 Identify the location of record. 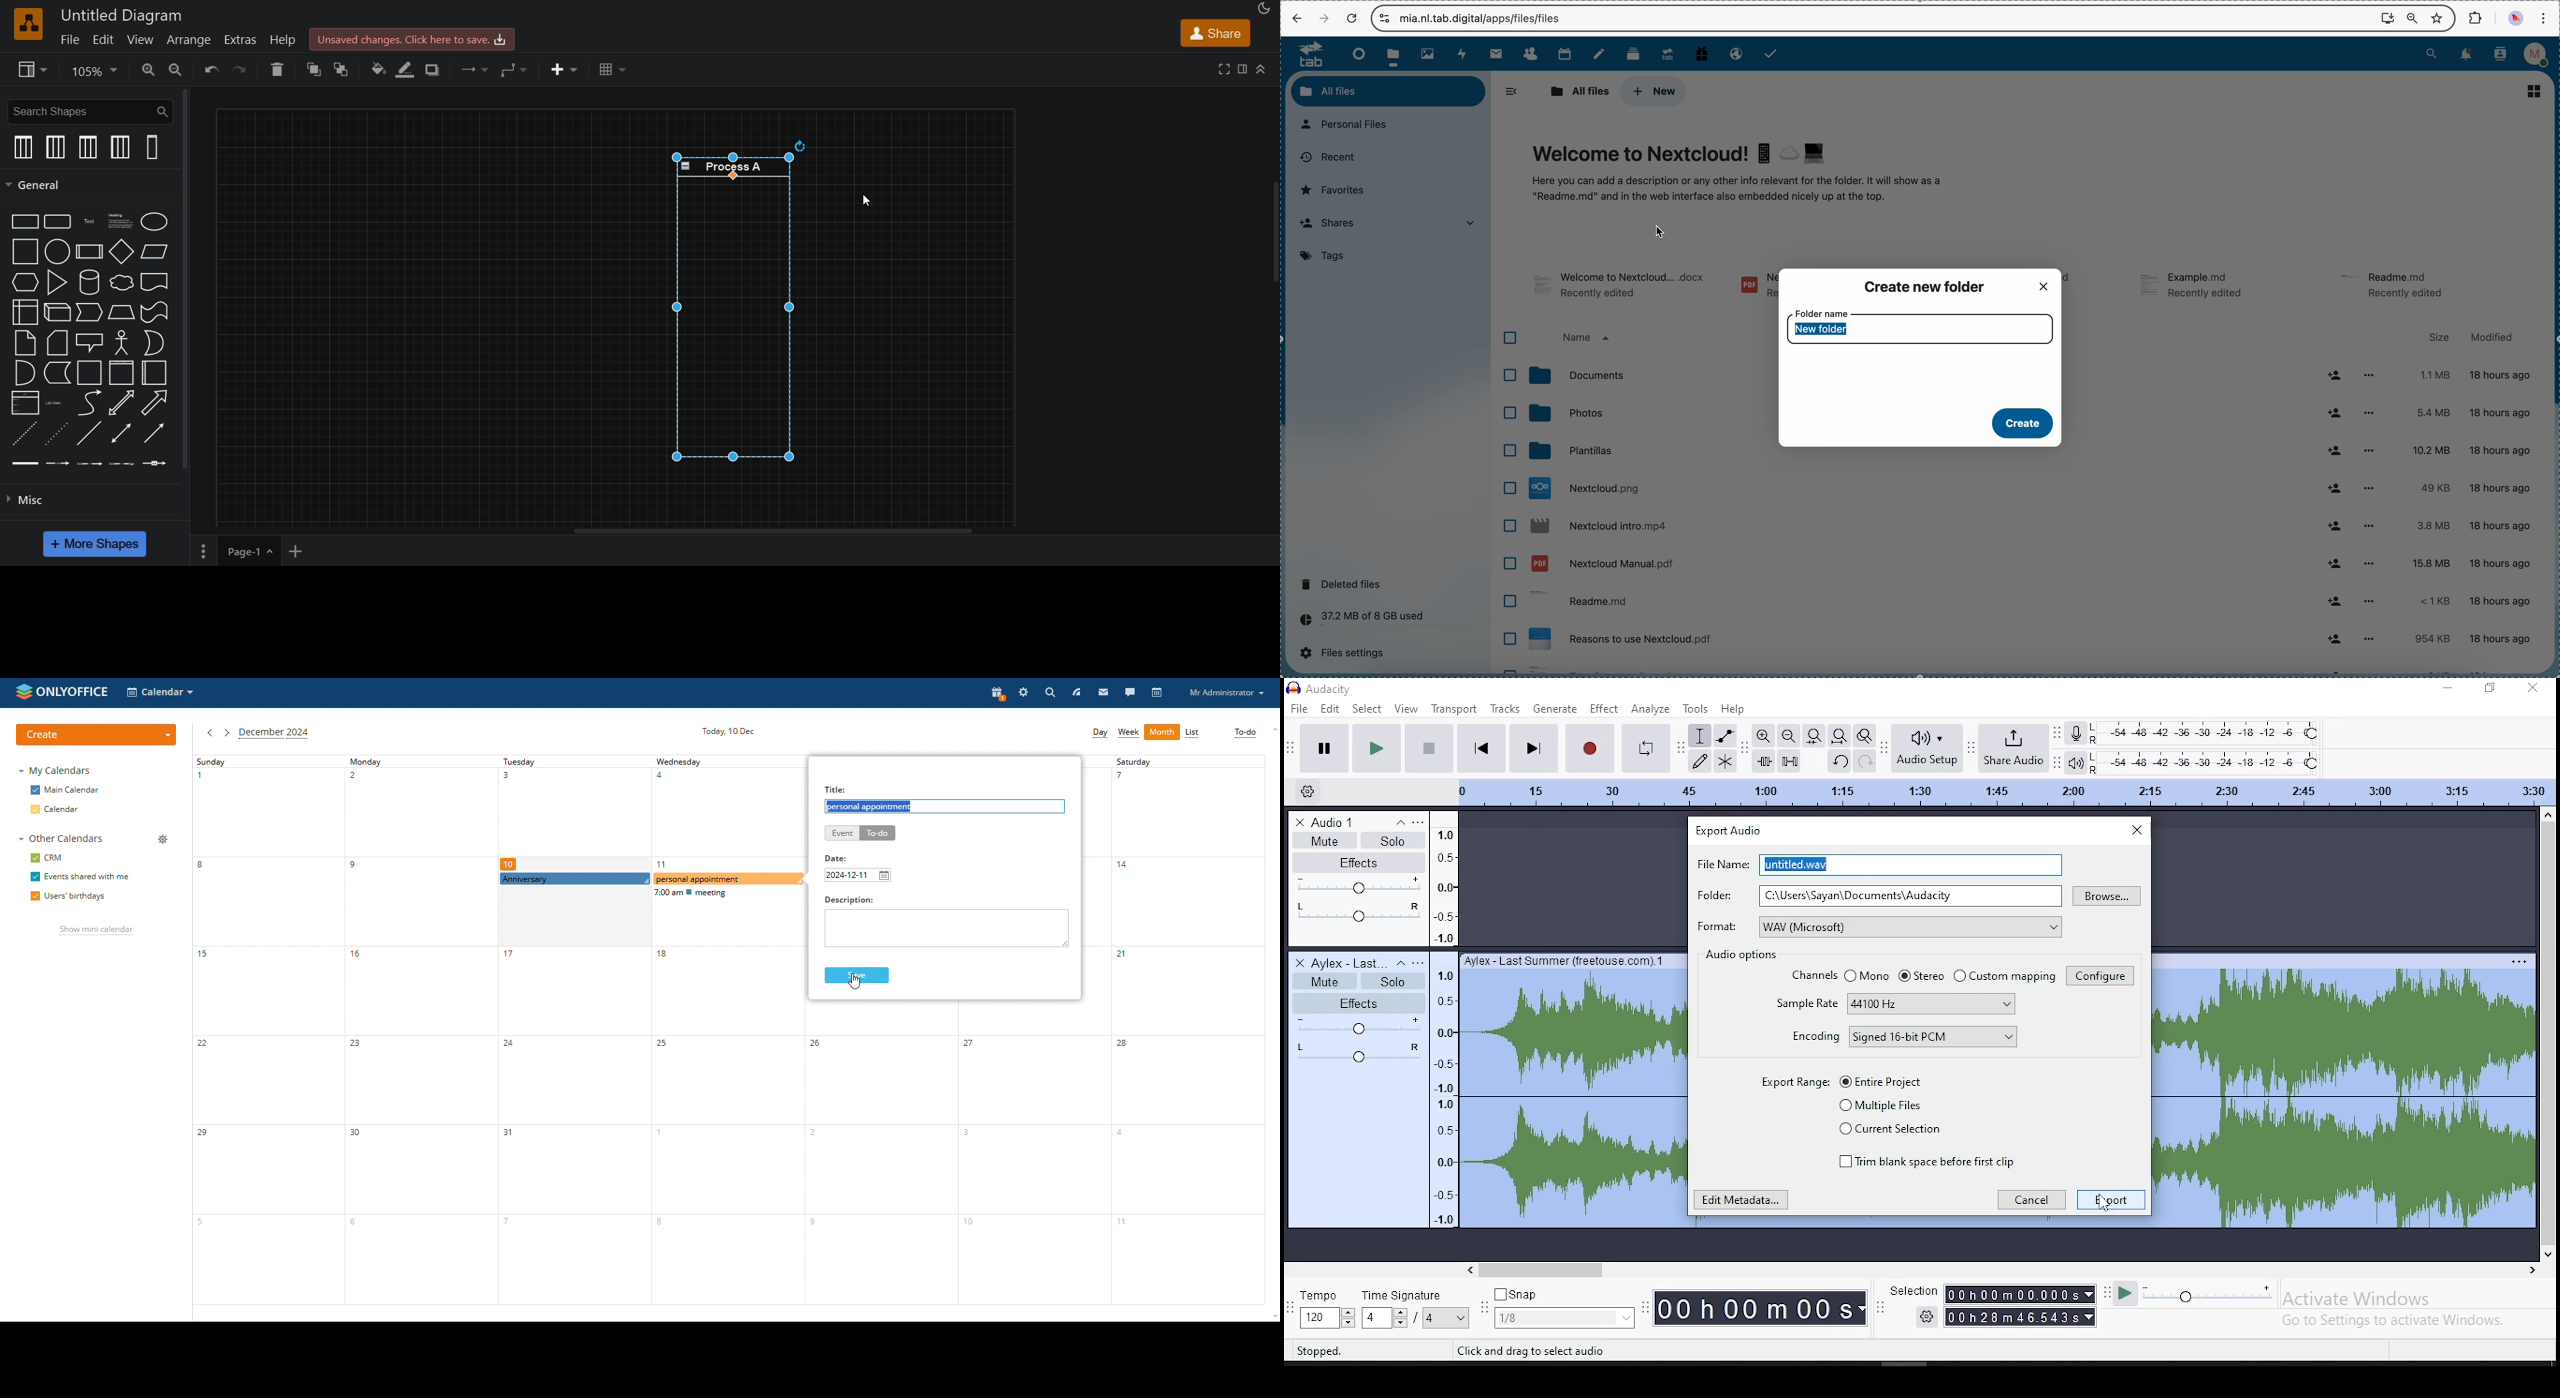
(1590, 749).